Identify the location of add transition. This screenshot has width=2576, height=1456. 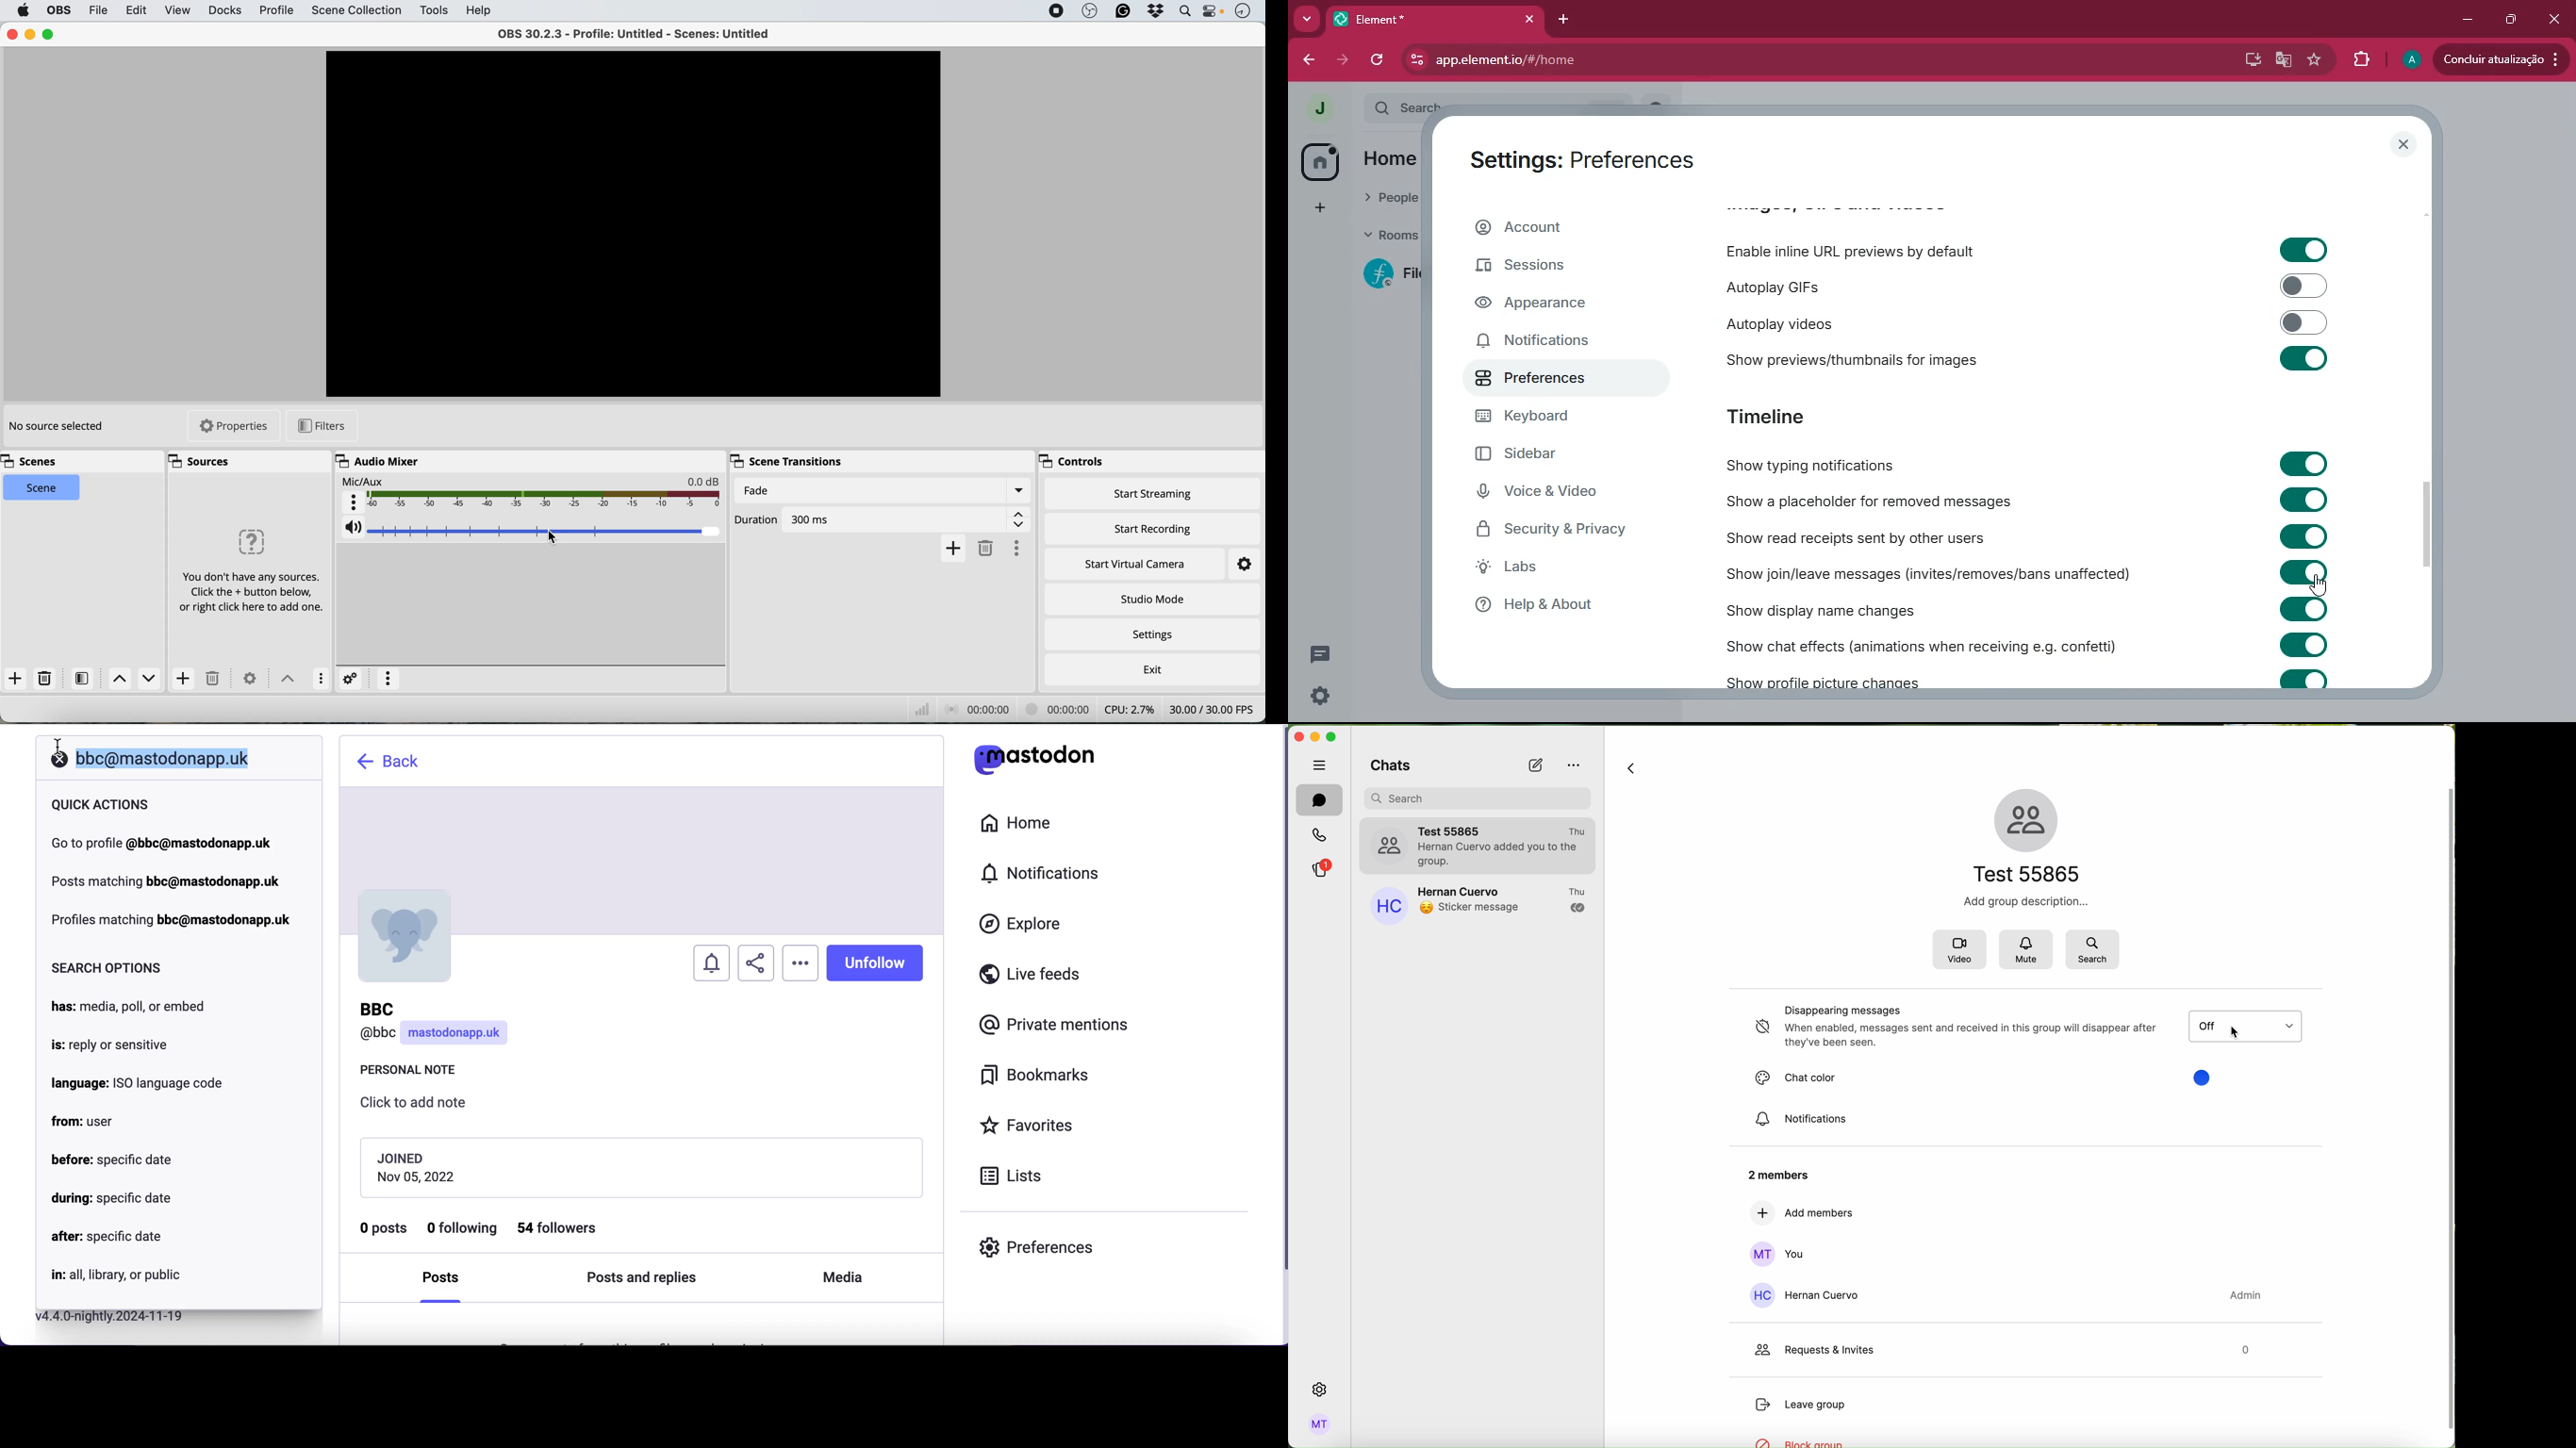
(952, 548).